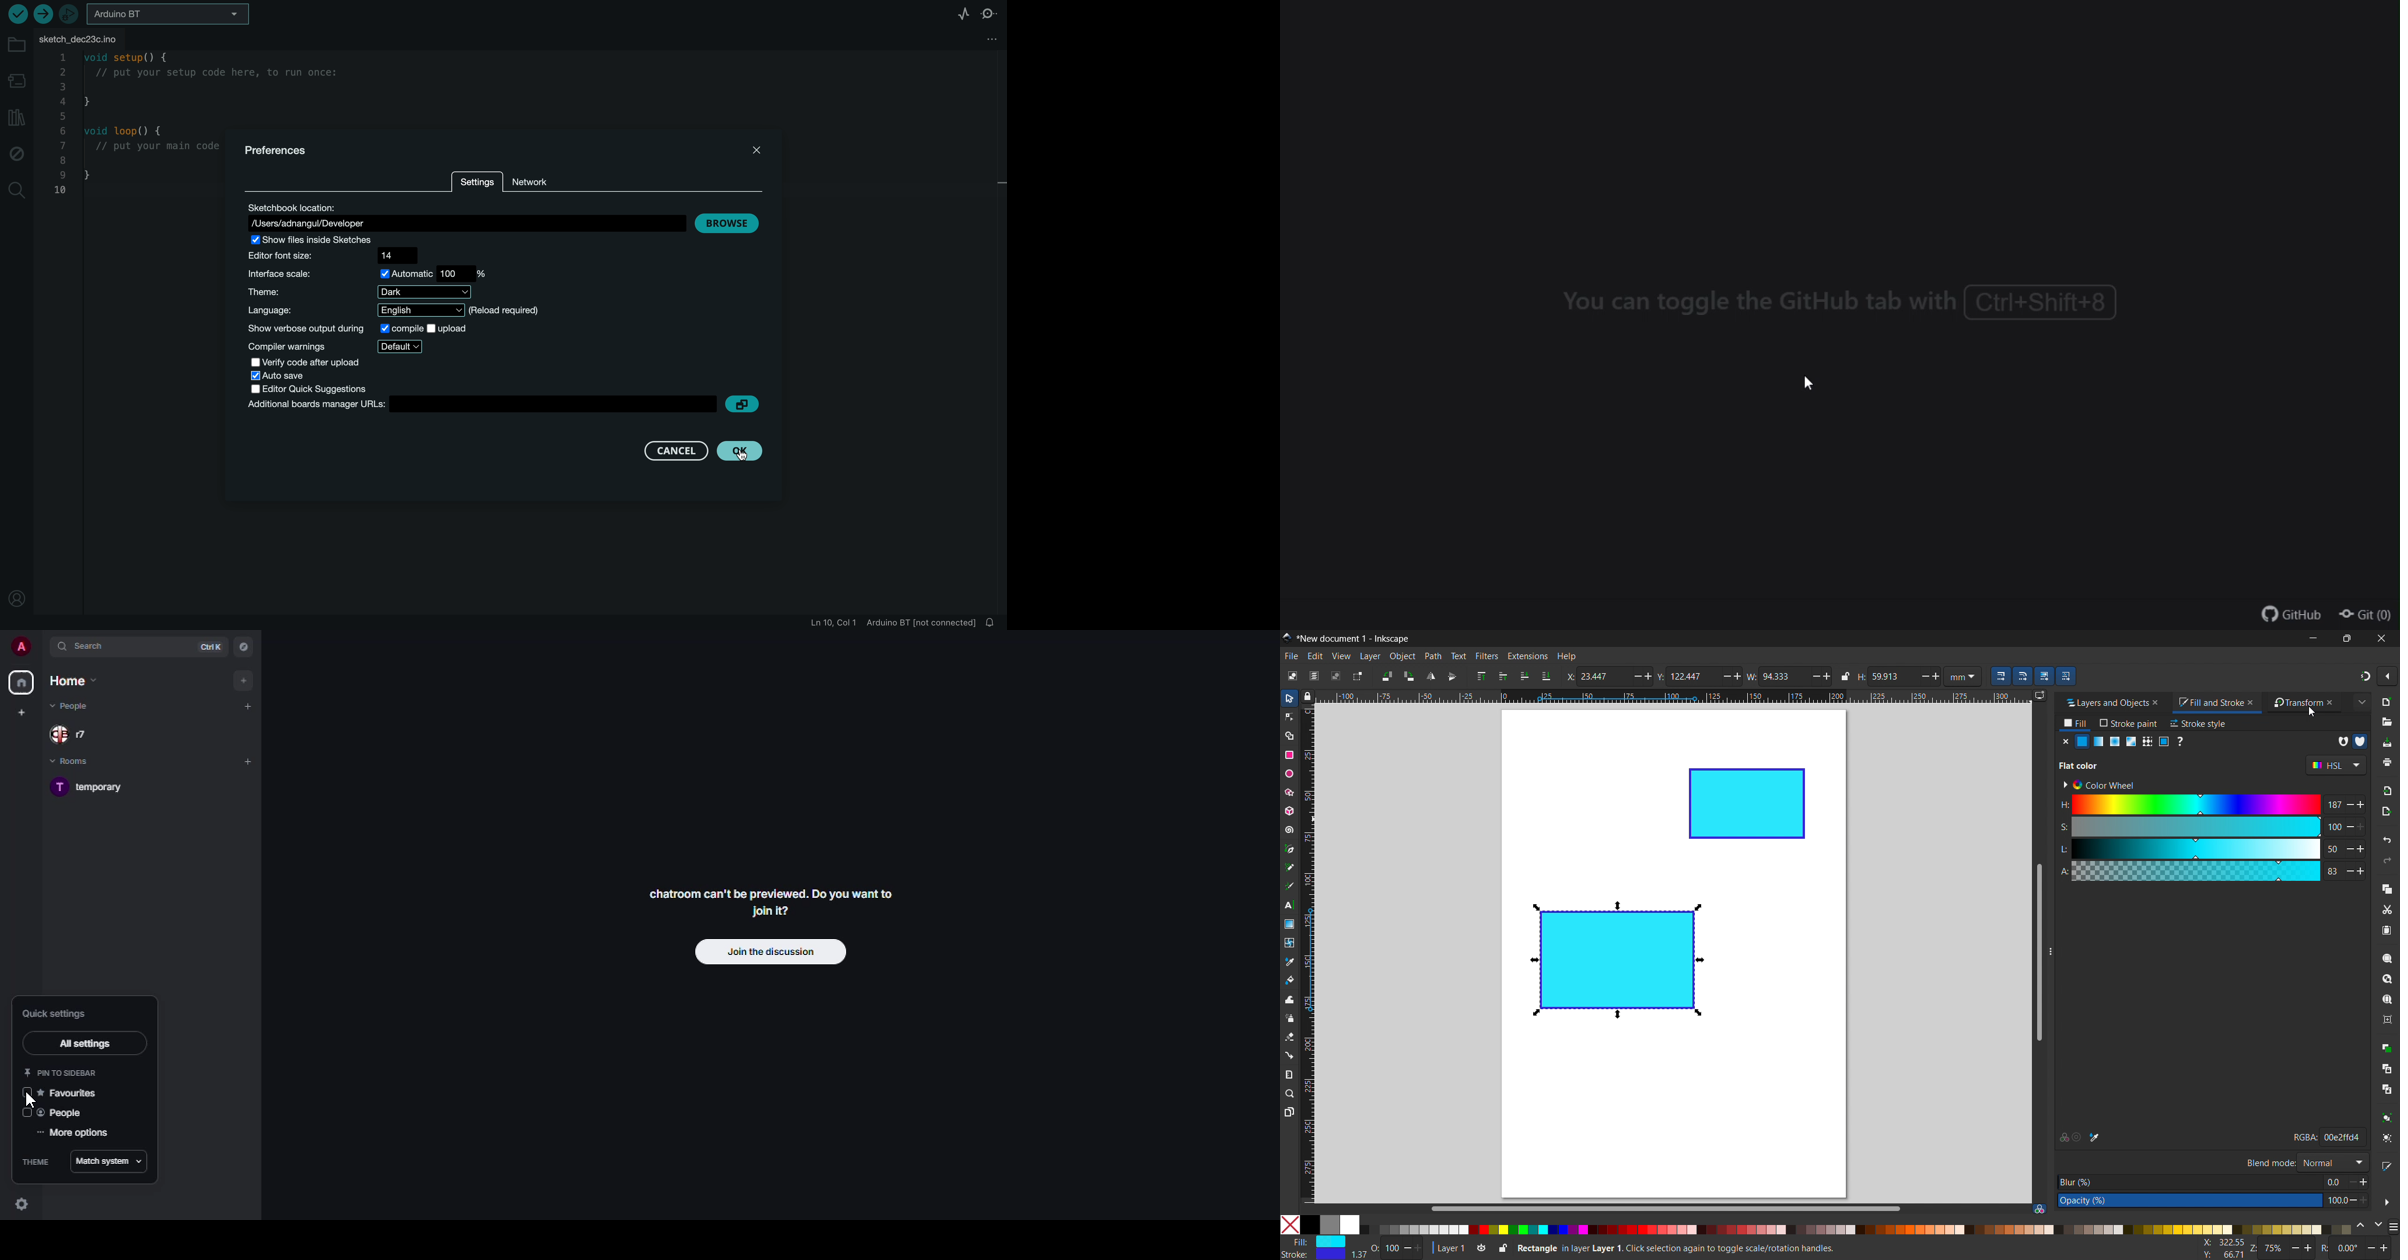  What do you see at coordinates (1289, 773) in the screenshot?
I see `ellipse tool` at bounding box center [1289, 773].